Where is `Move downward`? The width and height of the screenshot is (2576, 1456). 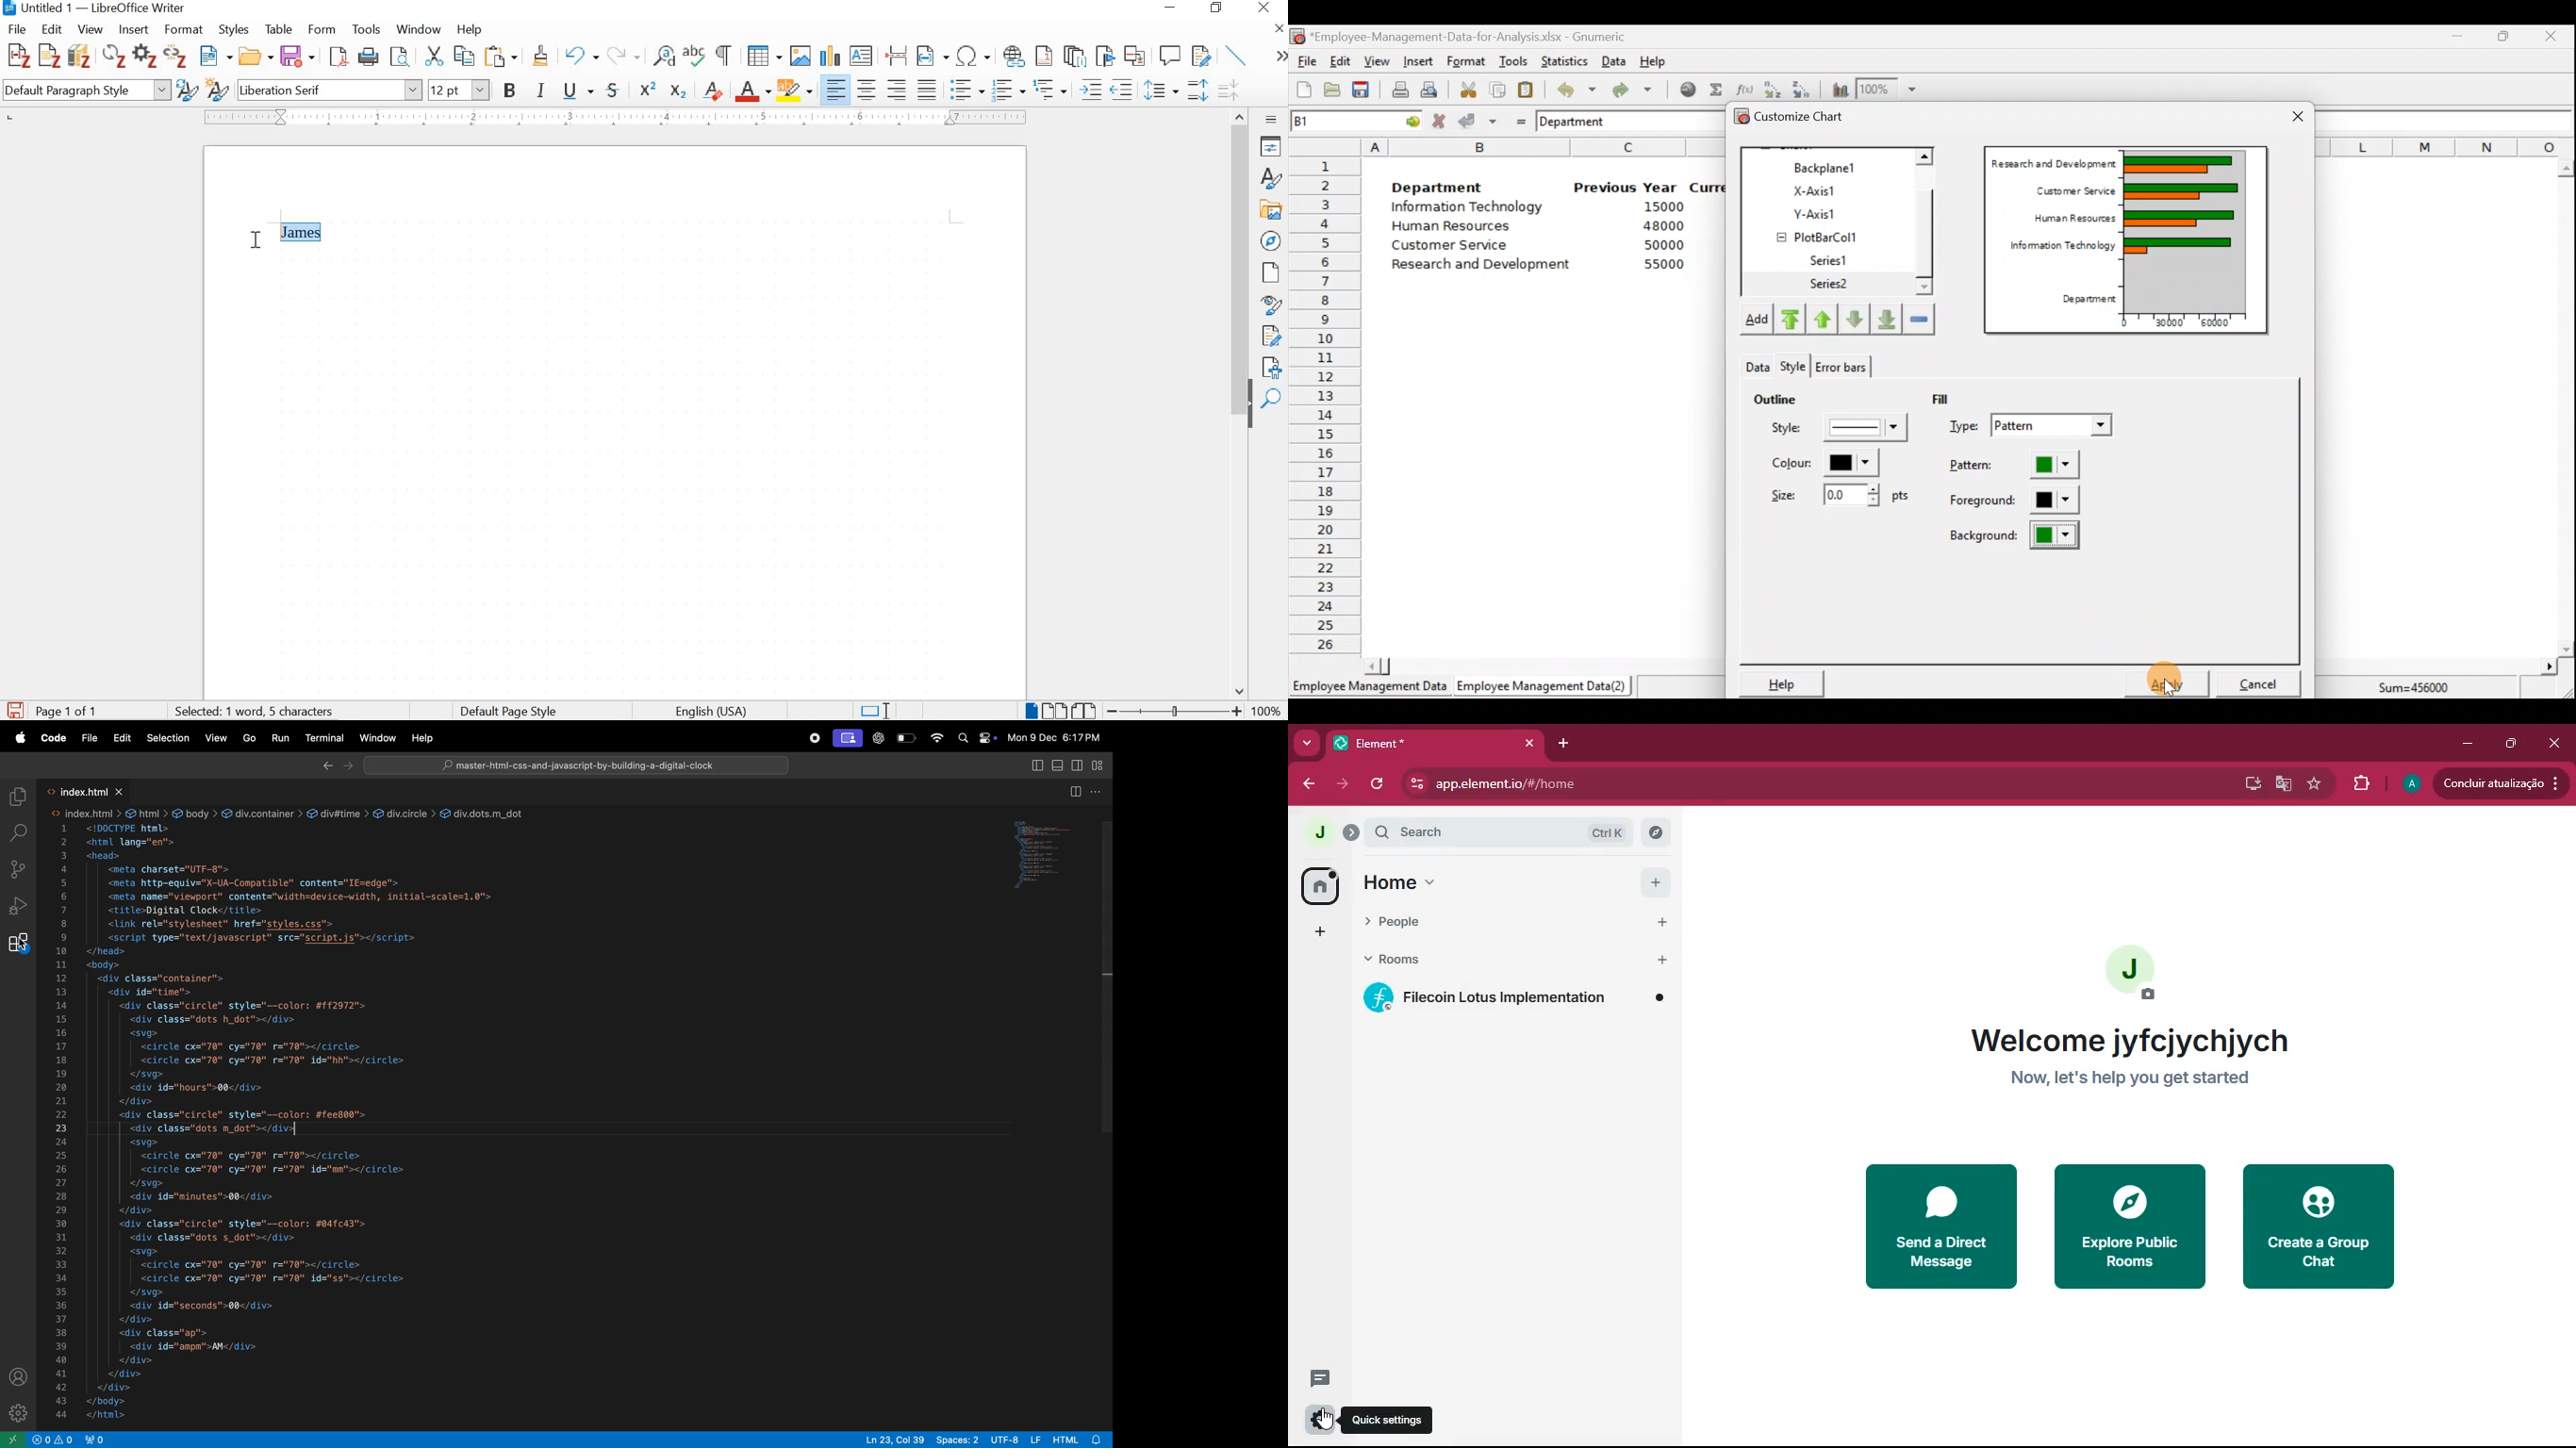 Move downward is located at coordinates (1887, 318).